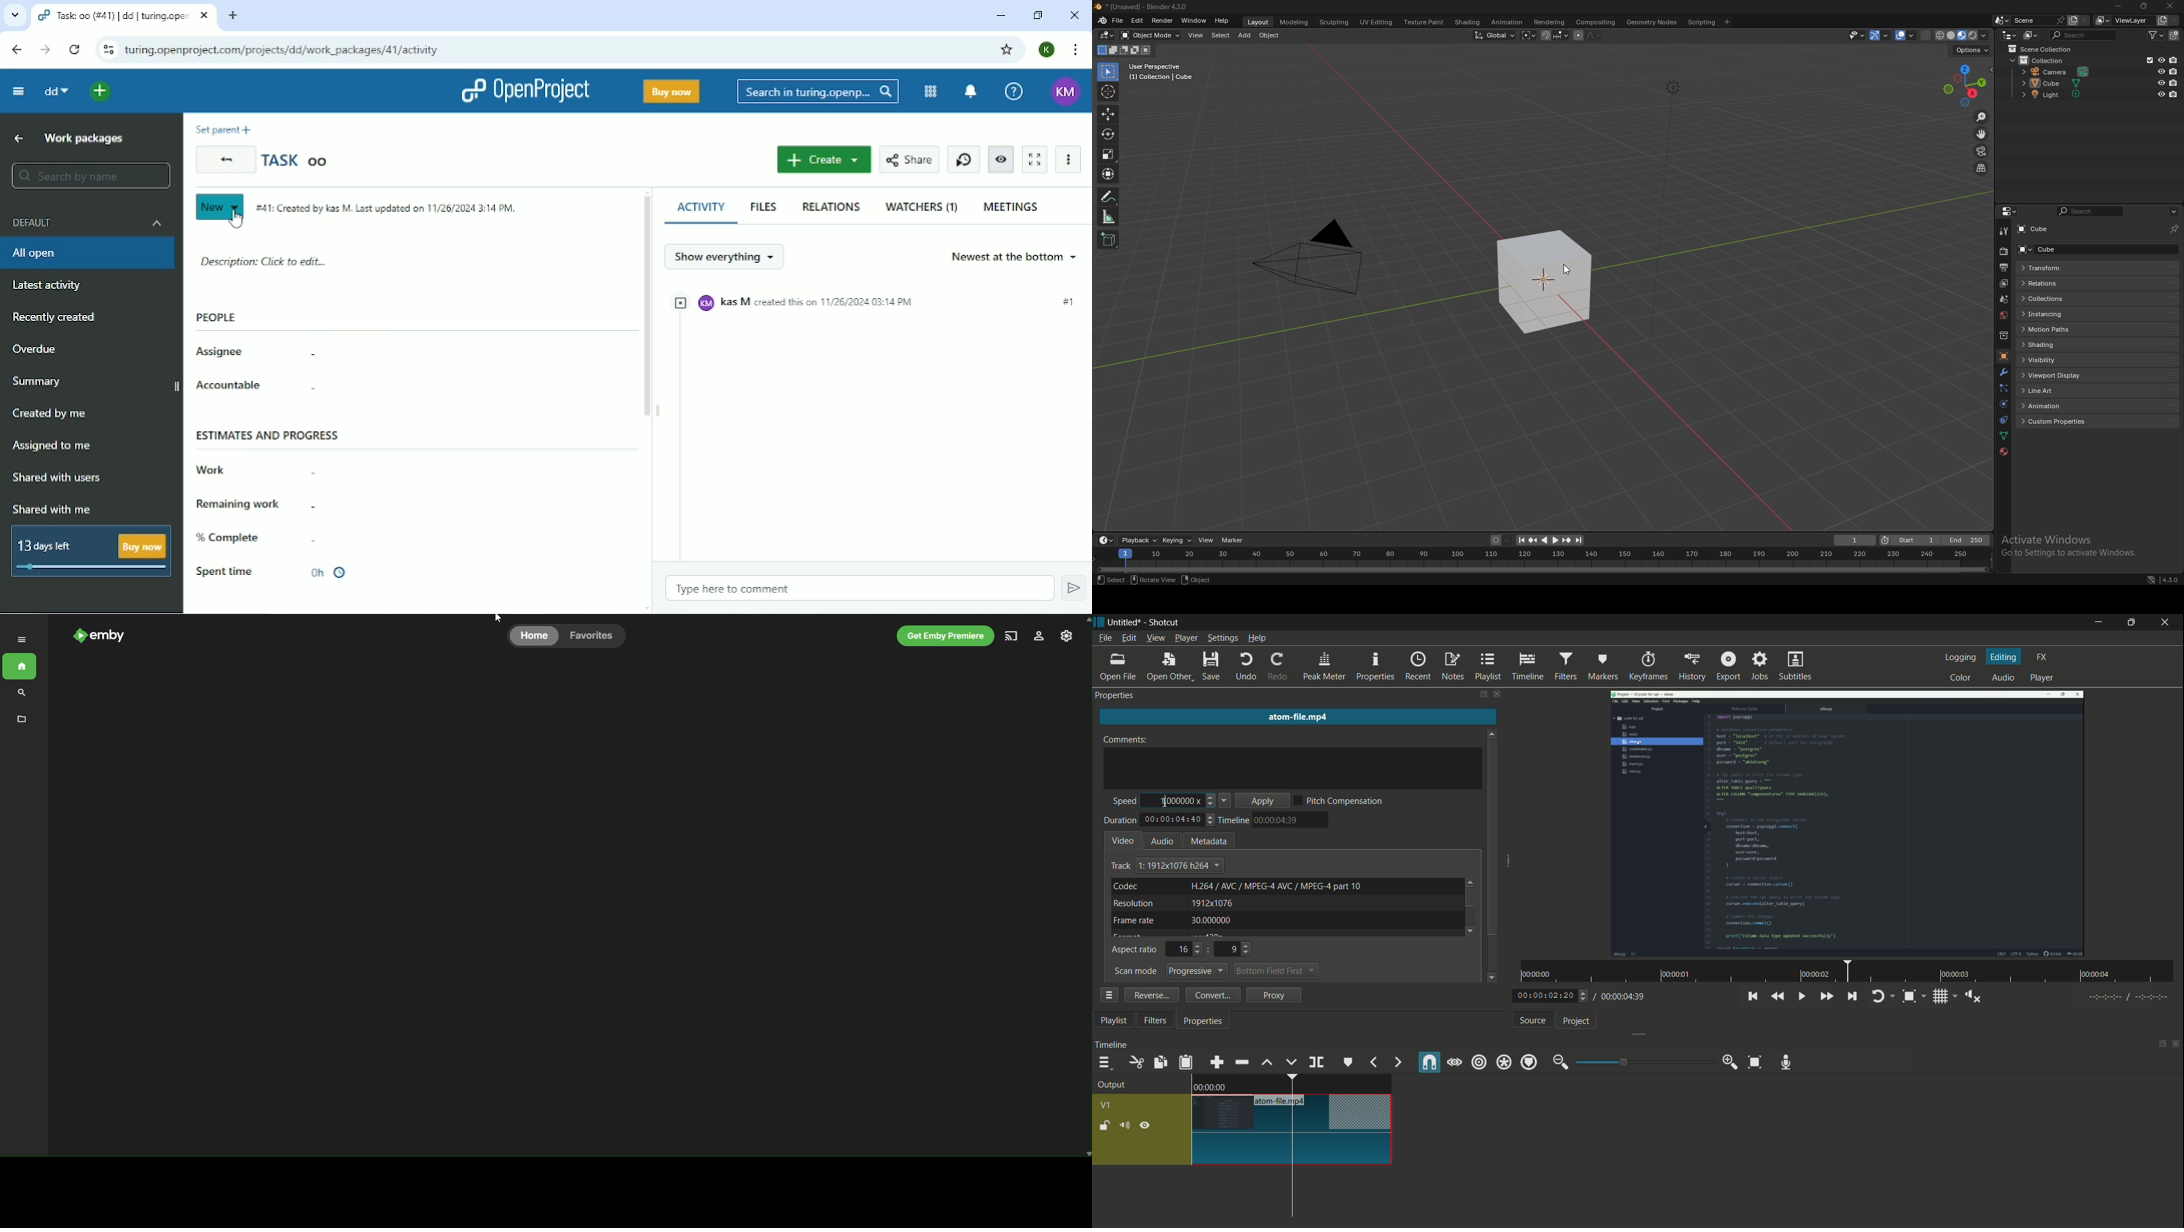 This screenshot has width=2184, height=1232. What do you see at coordinates (242, 505) in the screenshot?
I see `Remaining work` at bounding box center [242, 505].